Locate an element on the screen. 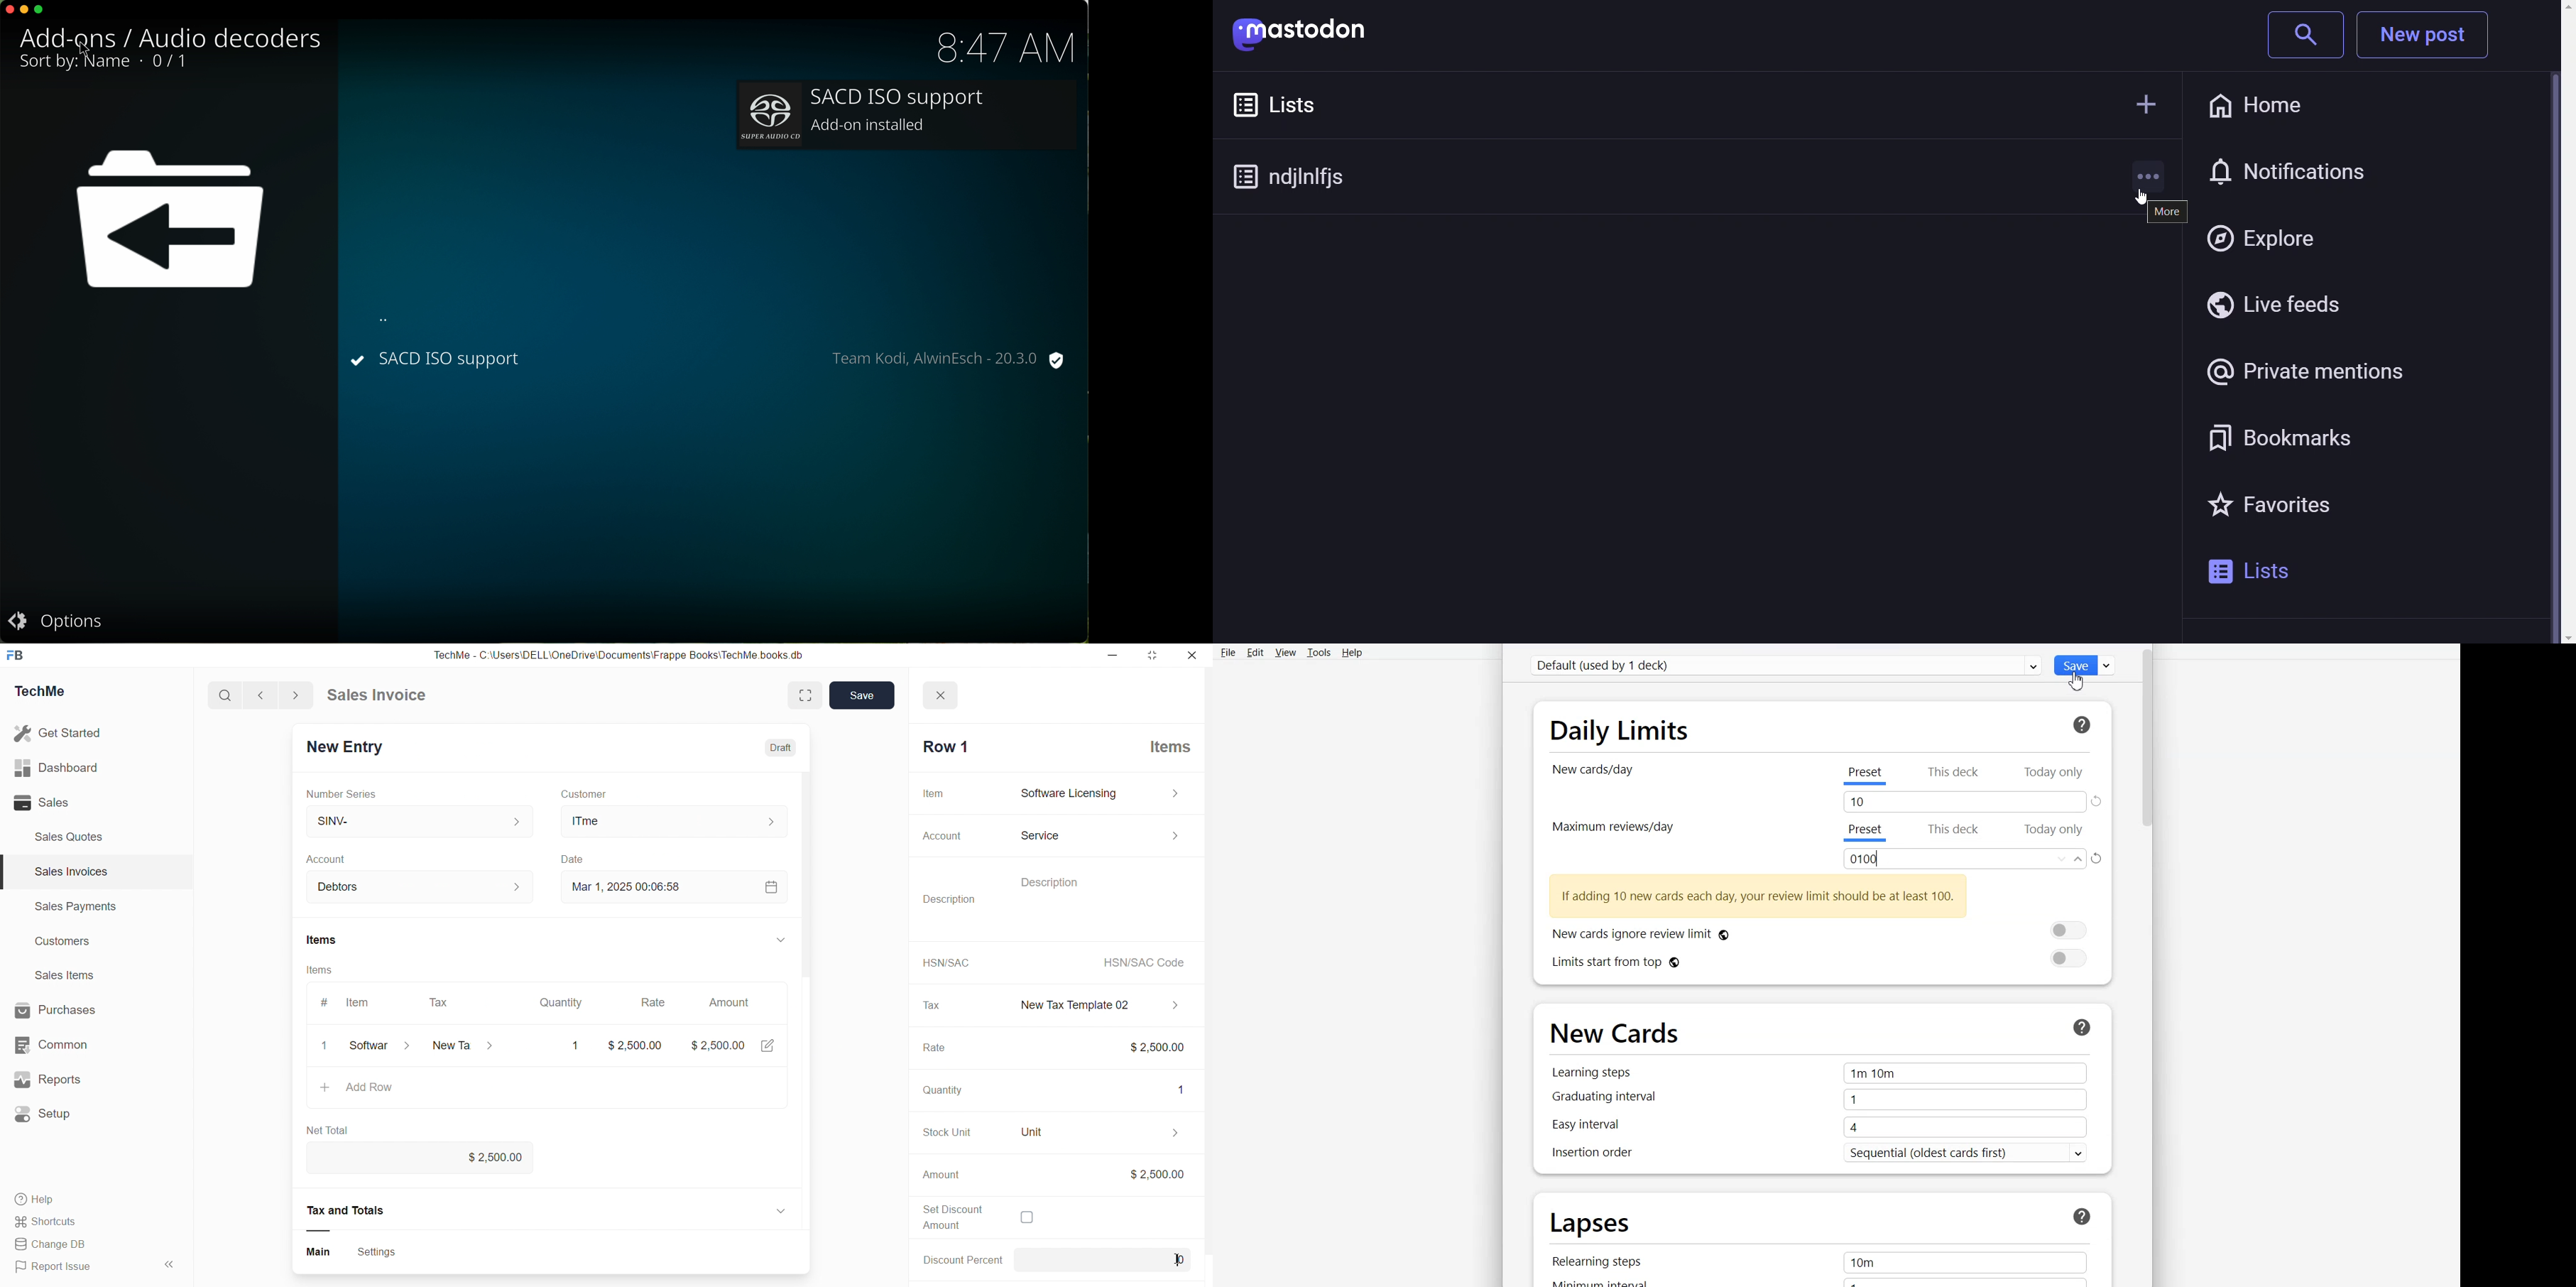 This screenshot has width=2576, height=1288. Items is located at coordinates (1165, 745).